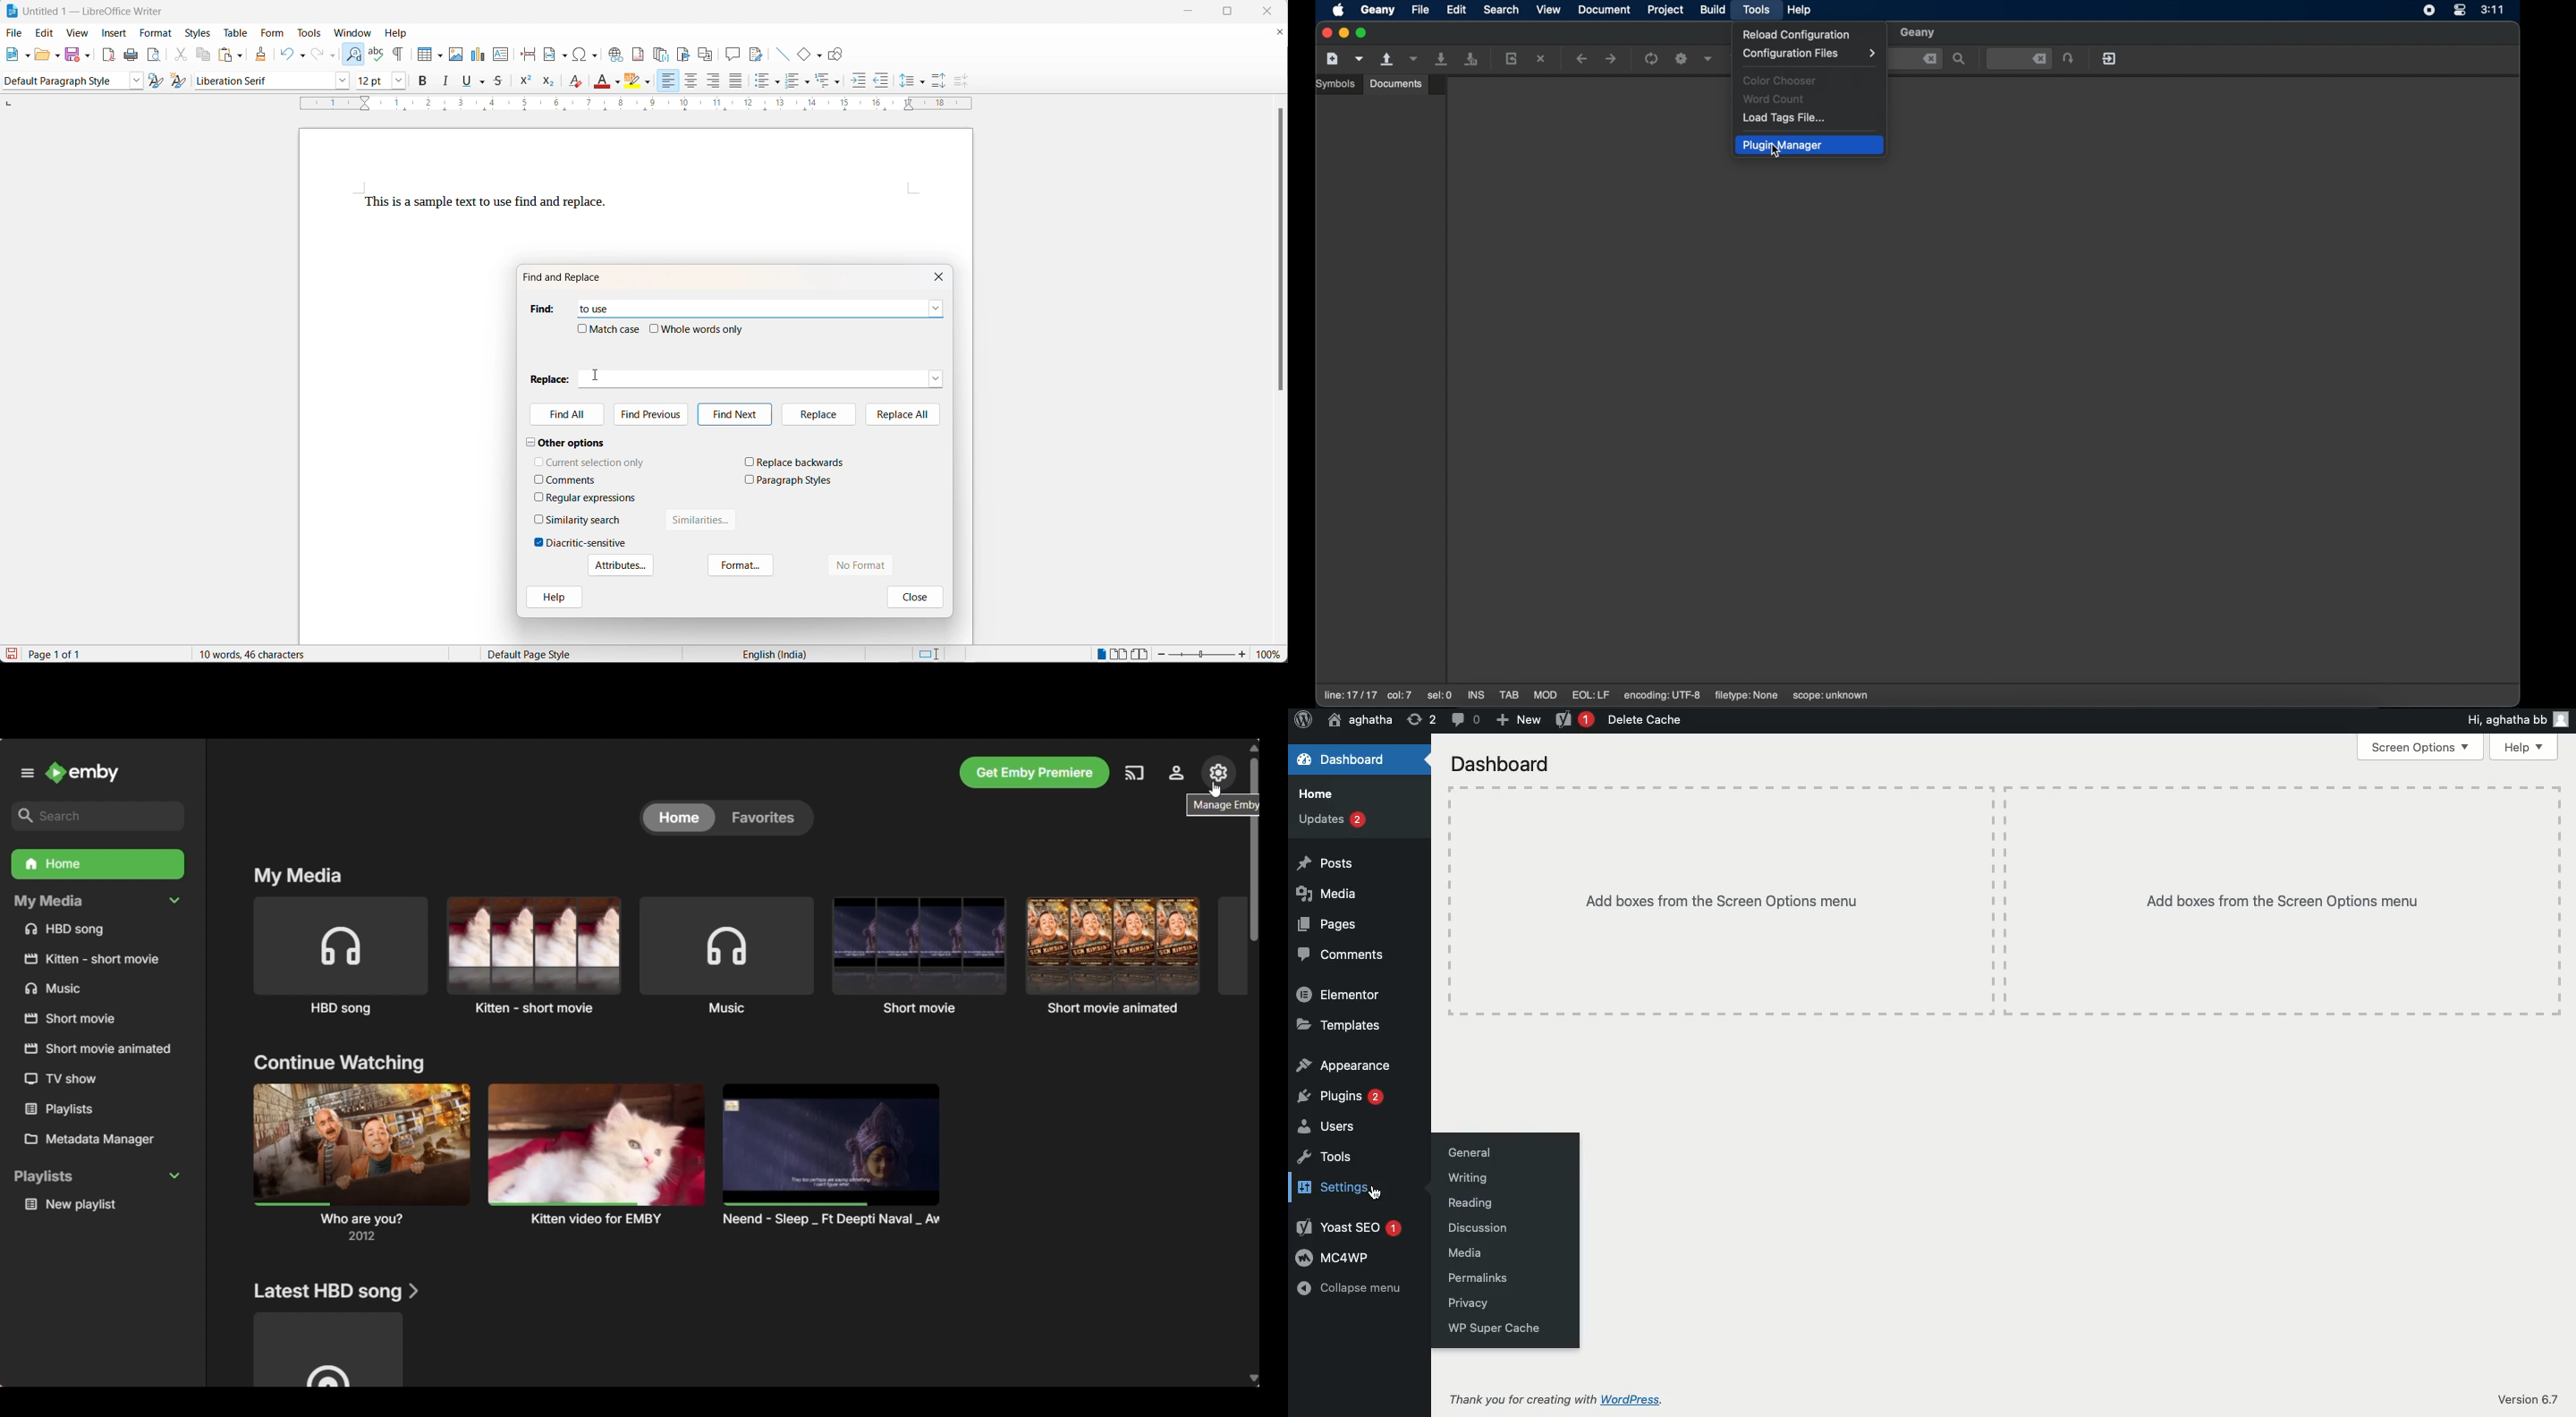 The height and width of the screenshot is (1428, 2576). What do you see at coordinates (1342, 761) in the screenshot?
I see `Dashboard` at bounding box center [1342, 761].